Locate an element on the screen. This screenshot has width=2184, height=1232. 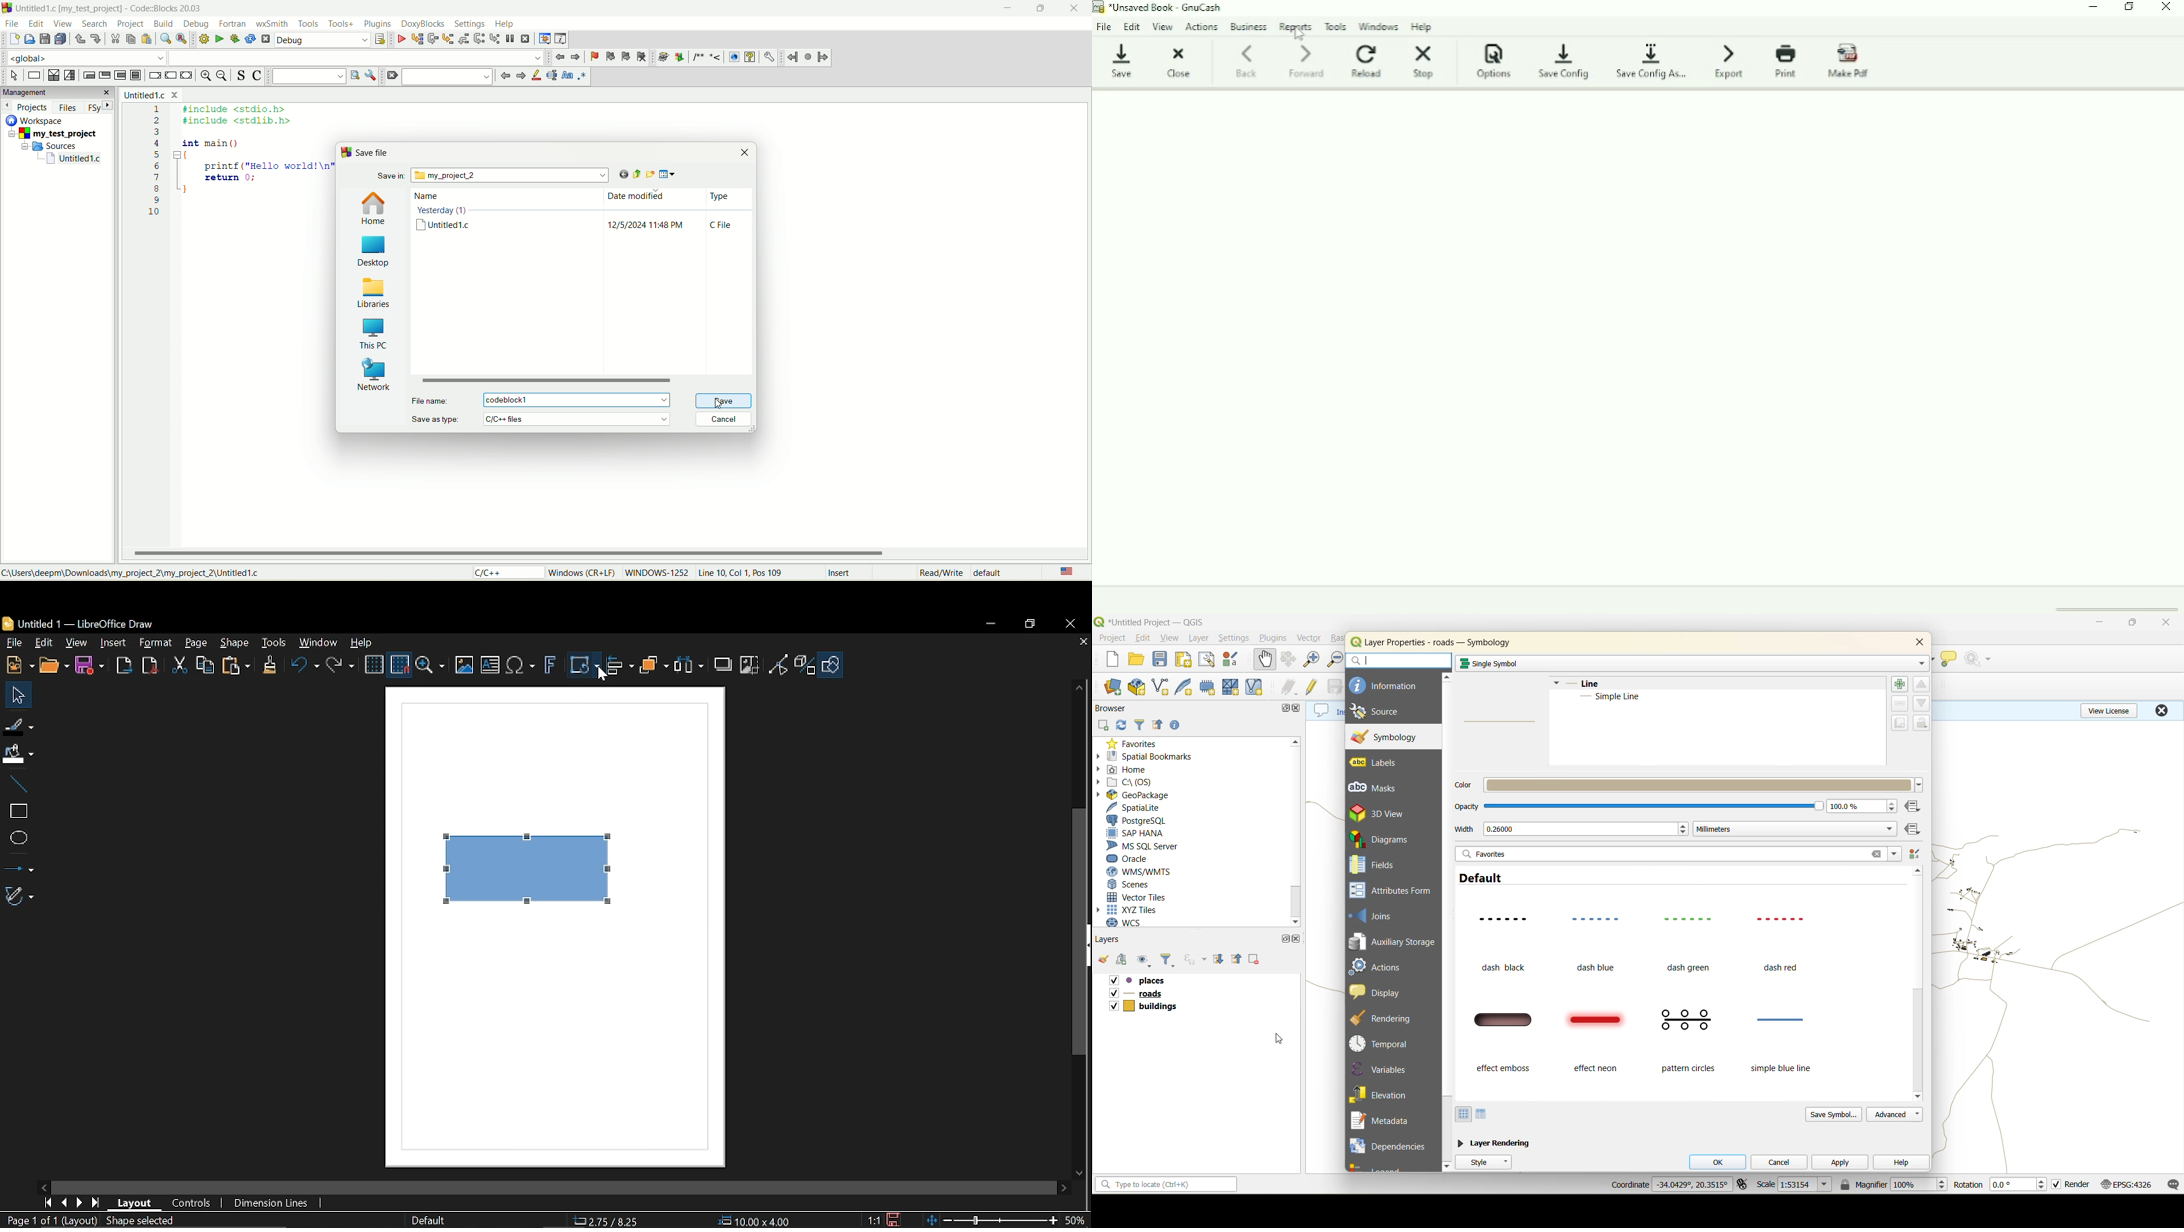
Open is located at coordinates (55, 666).